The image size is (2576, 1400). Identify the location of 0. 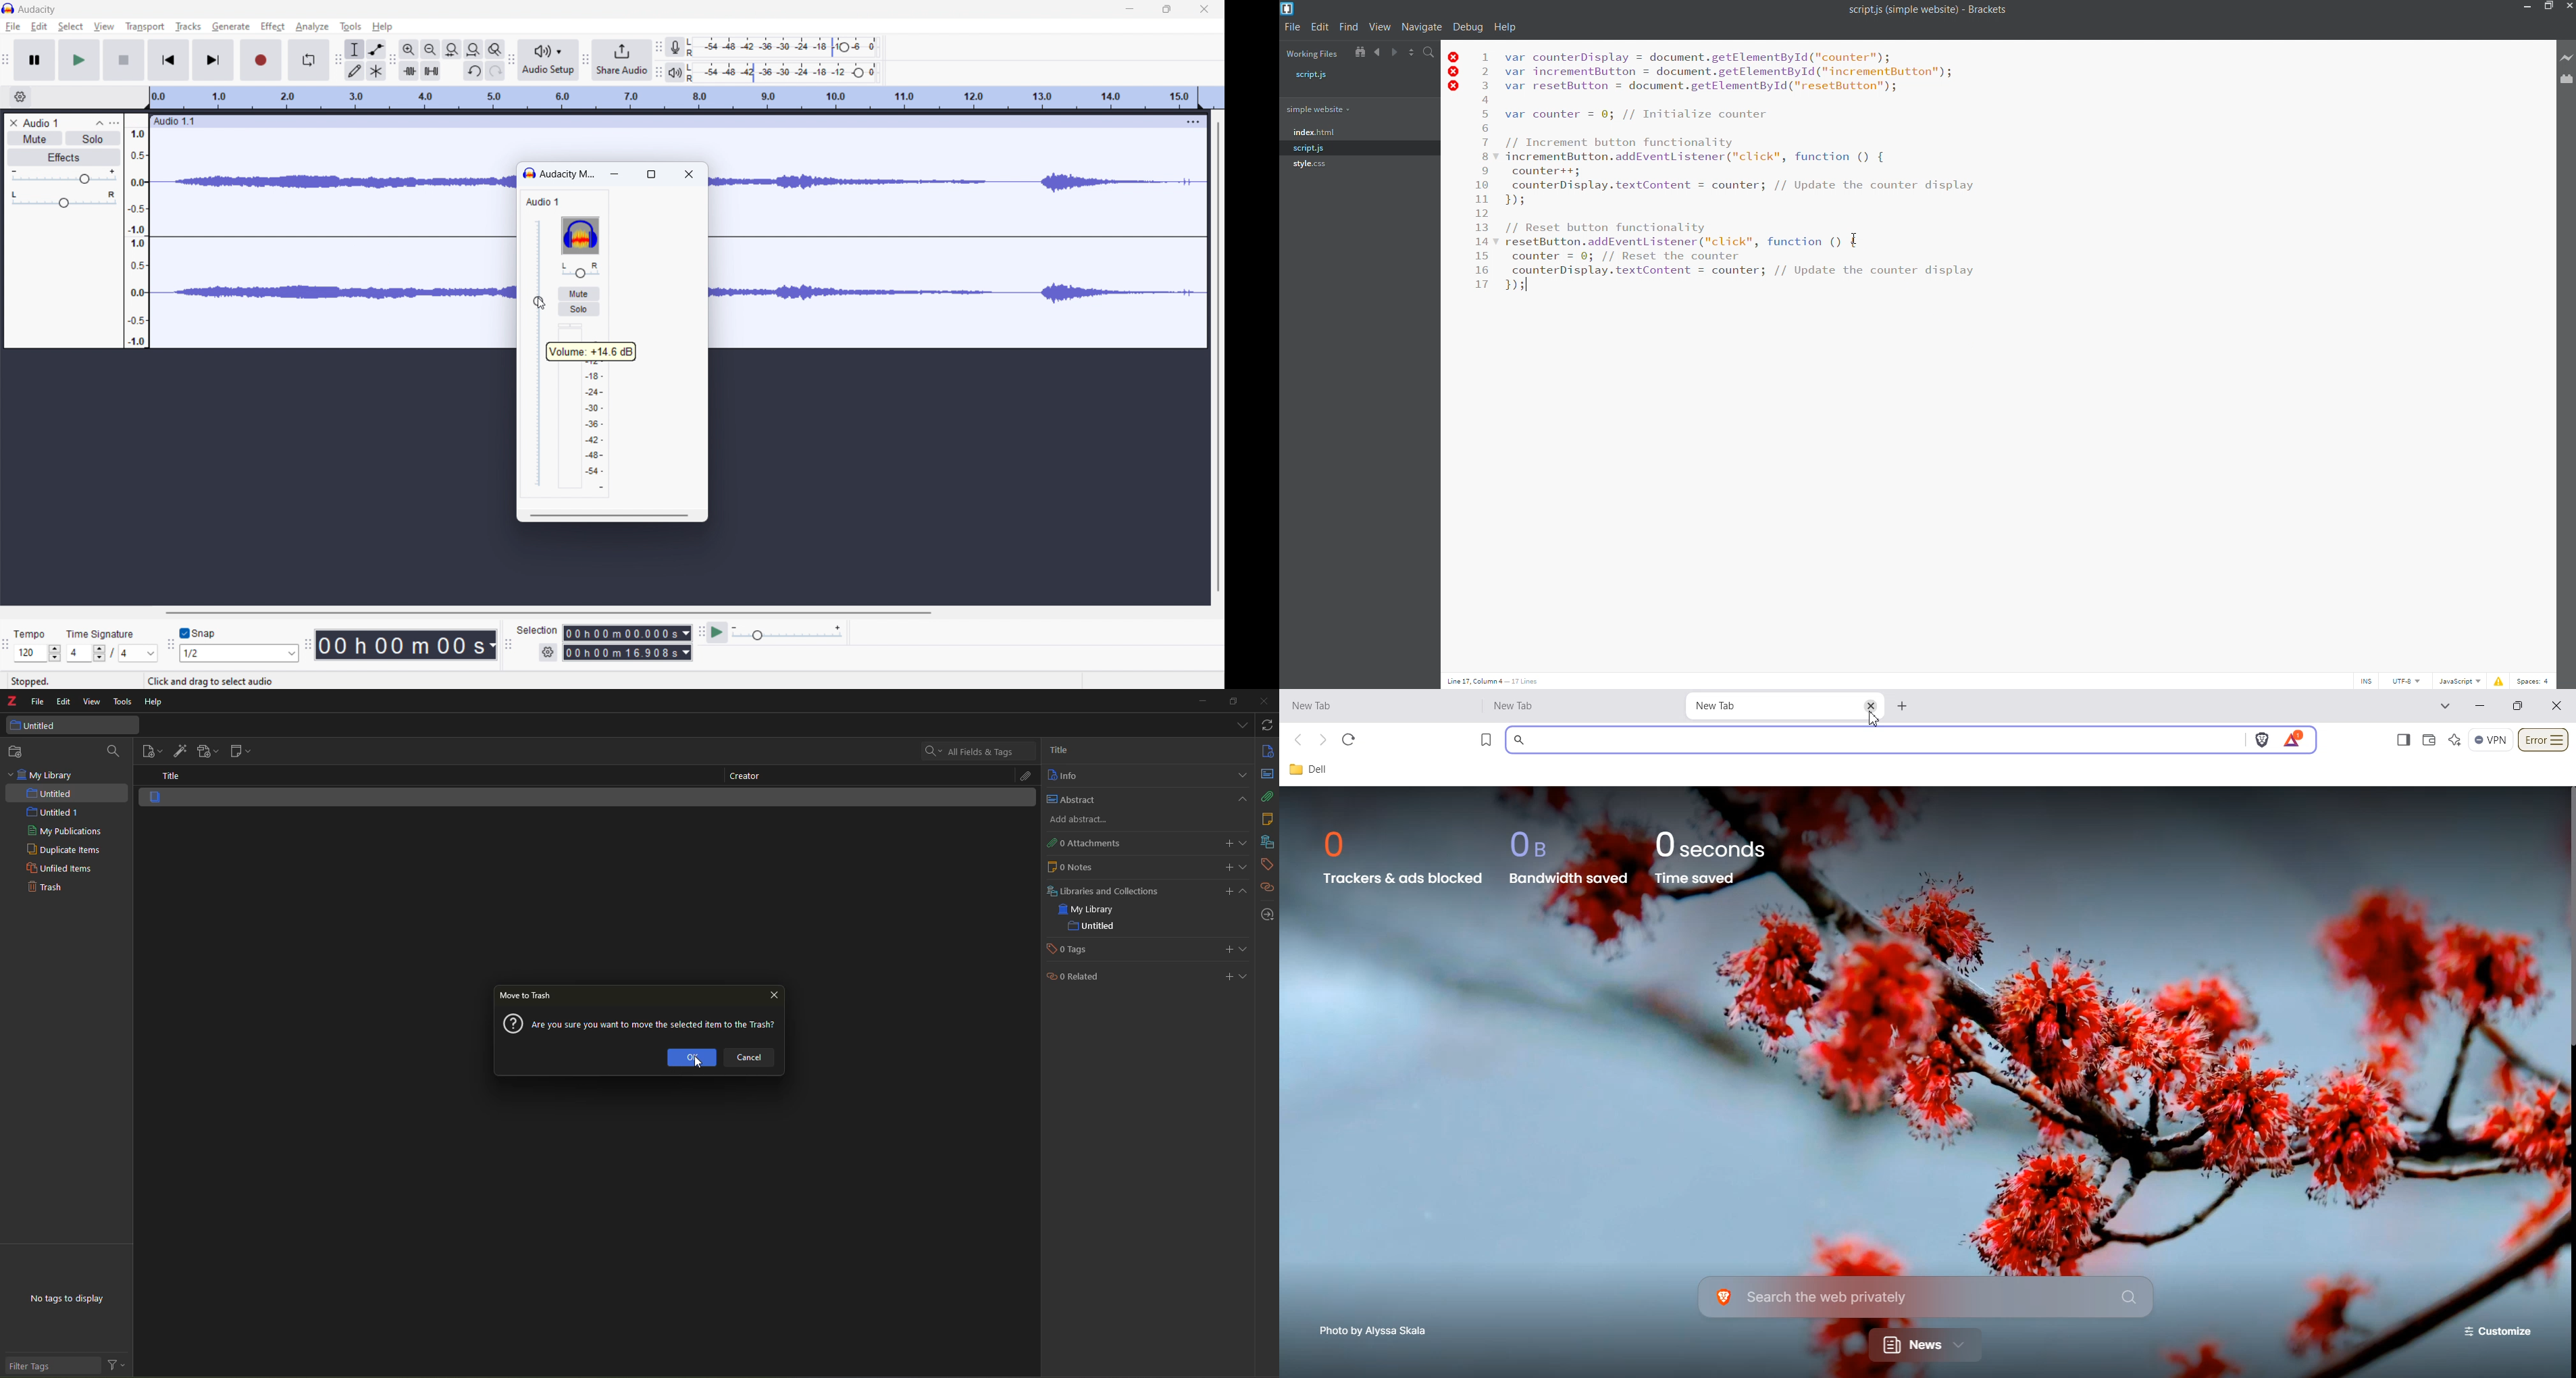
(1081, 843).